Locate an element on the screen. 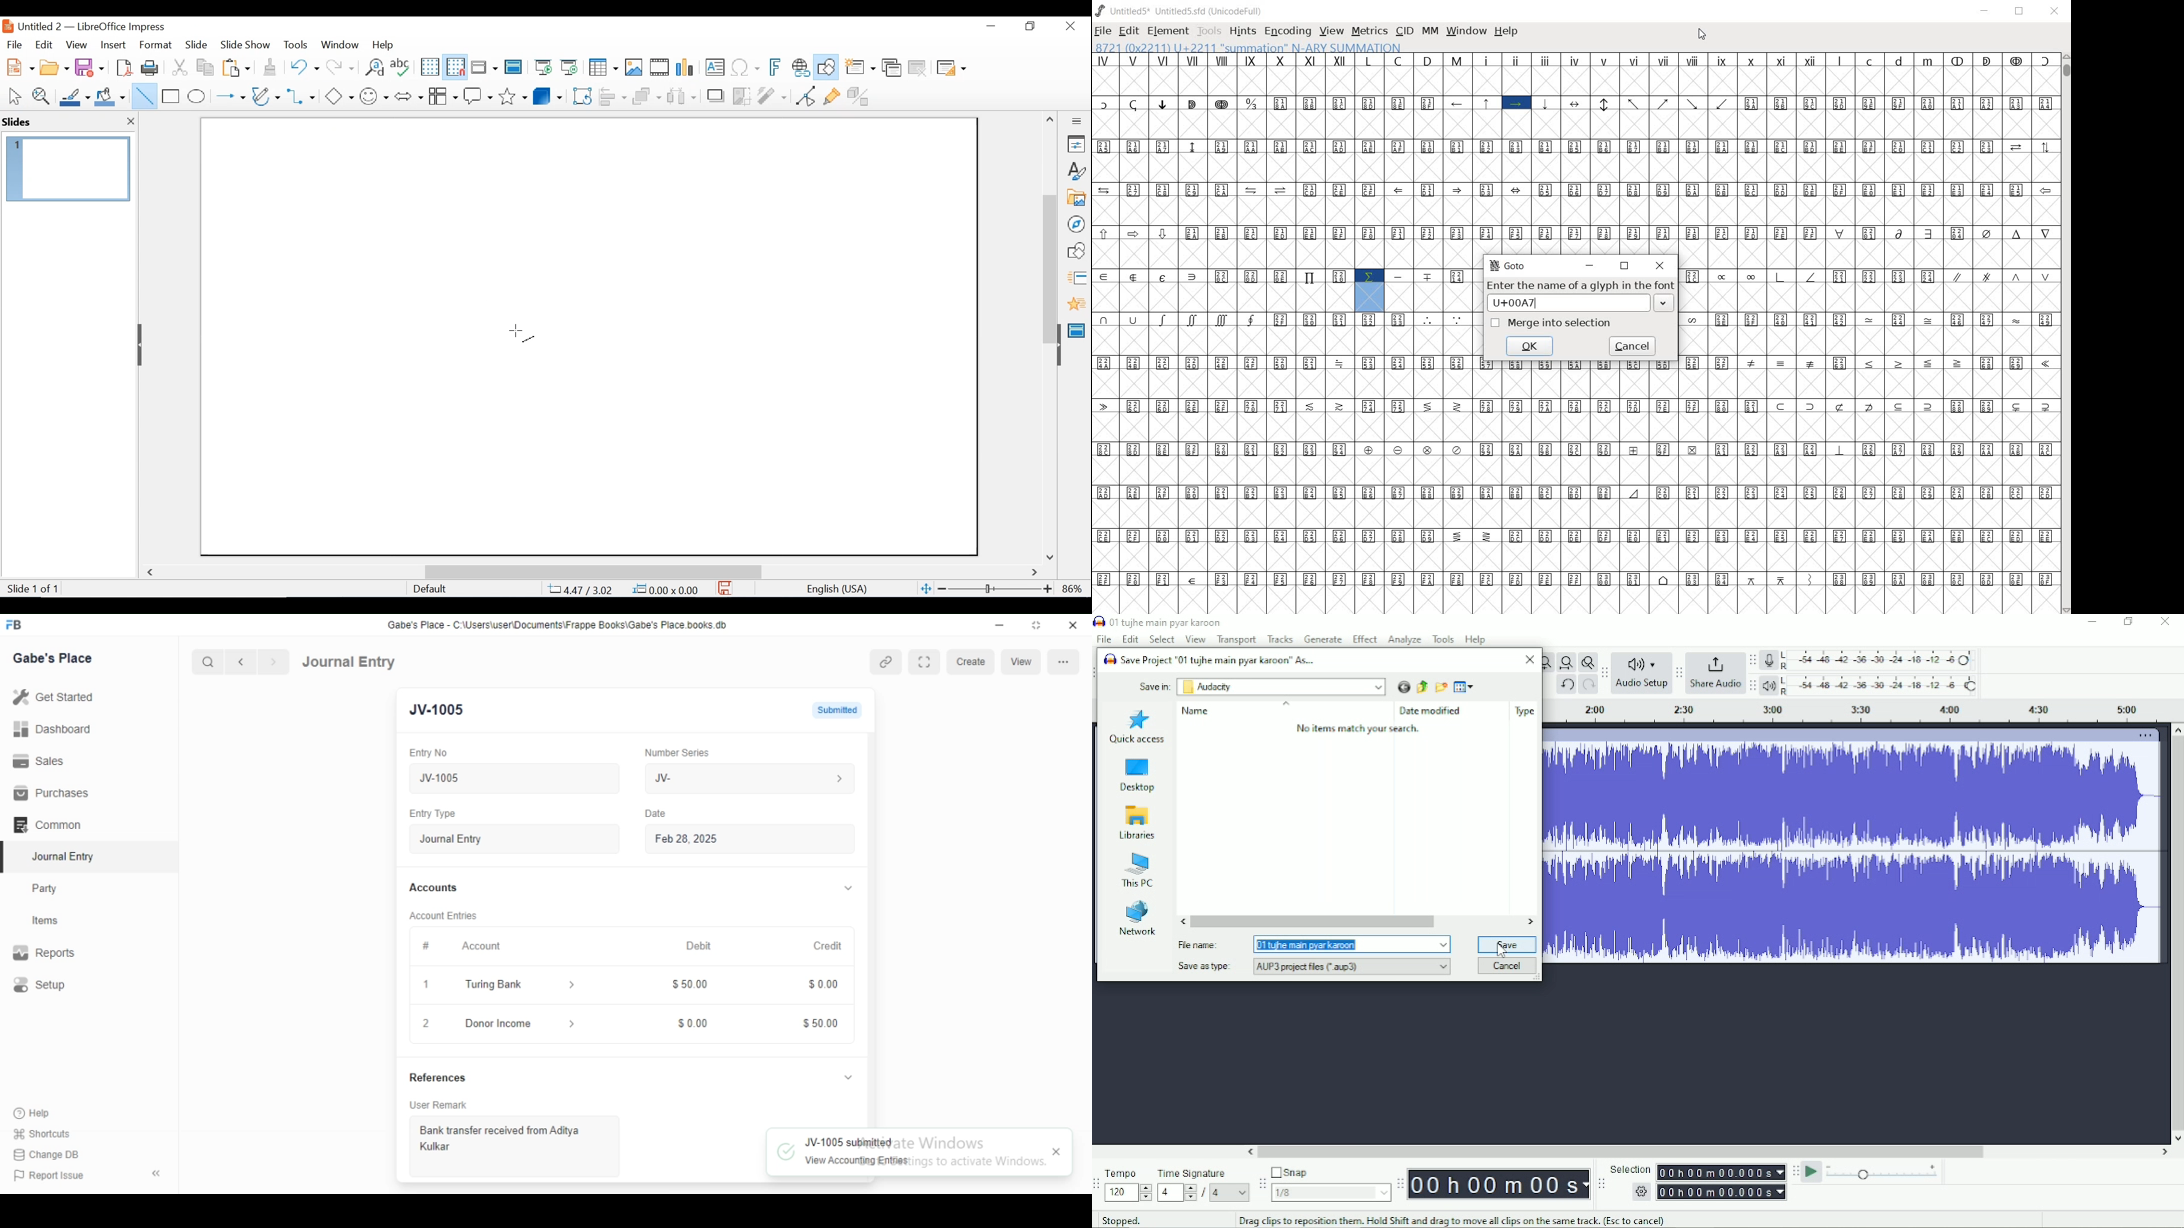  Debit is located at coordinates (698, 947).